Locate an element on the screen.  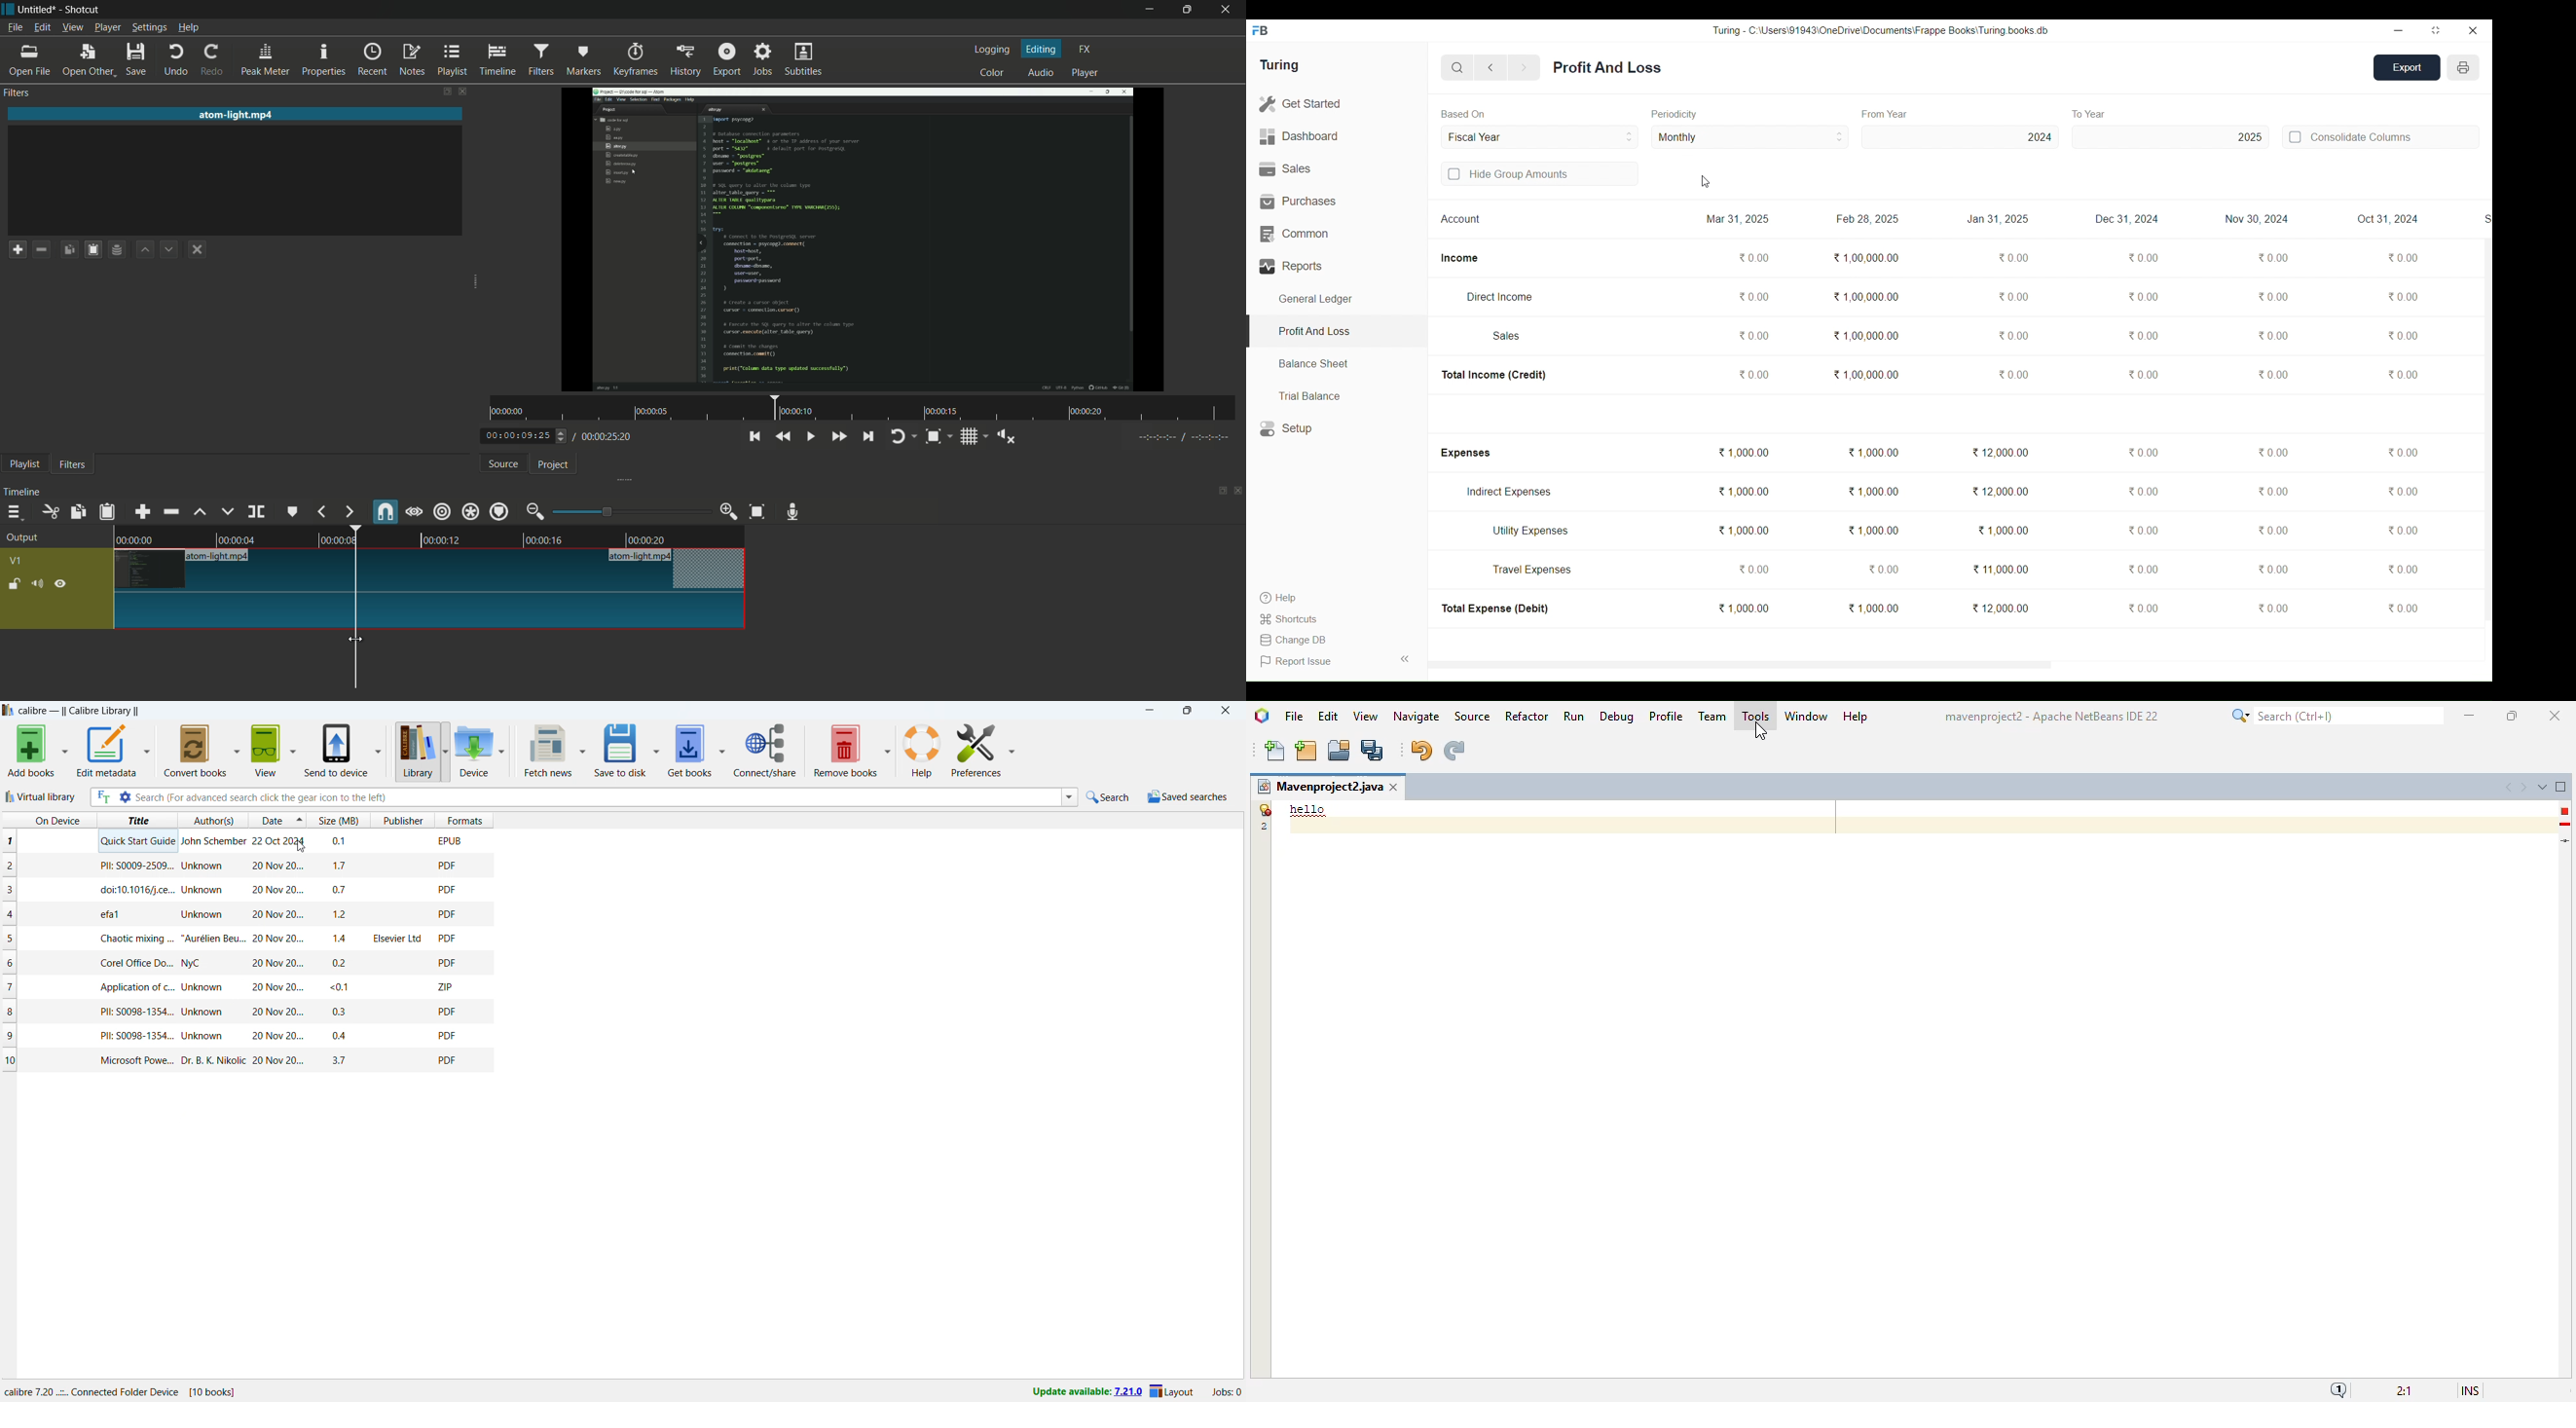
remove a filter is located at coordinates (45, 249).